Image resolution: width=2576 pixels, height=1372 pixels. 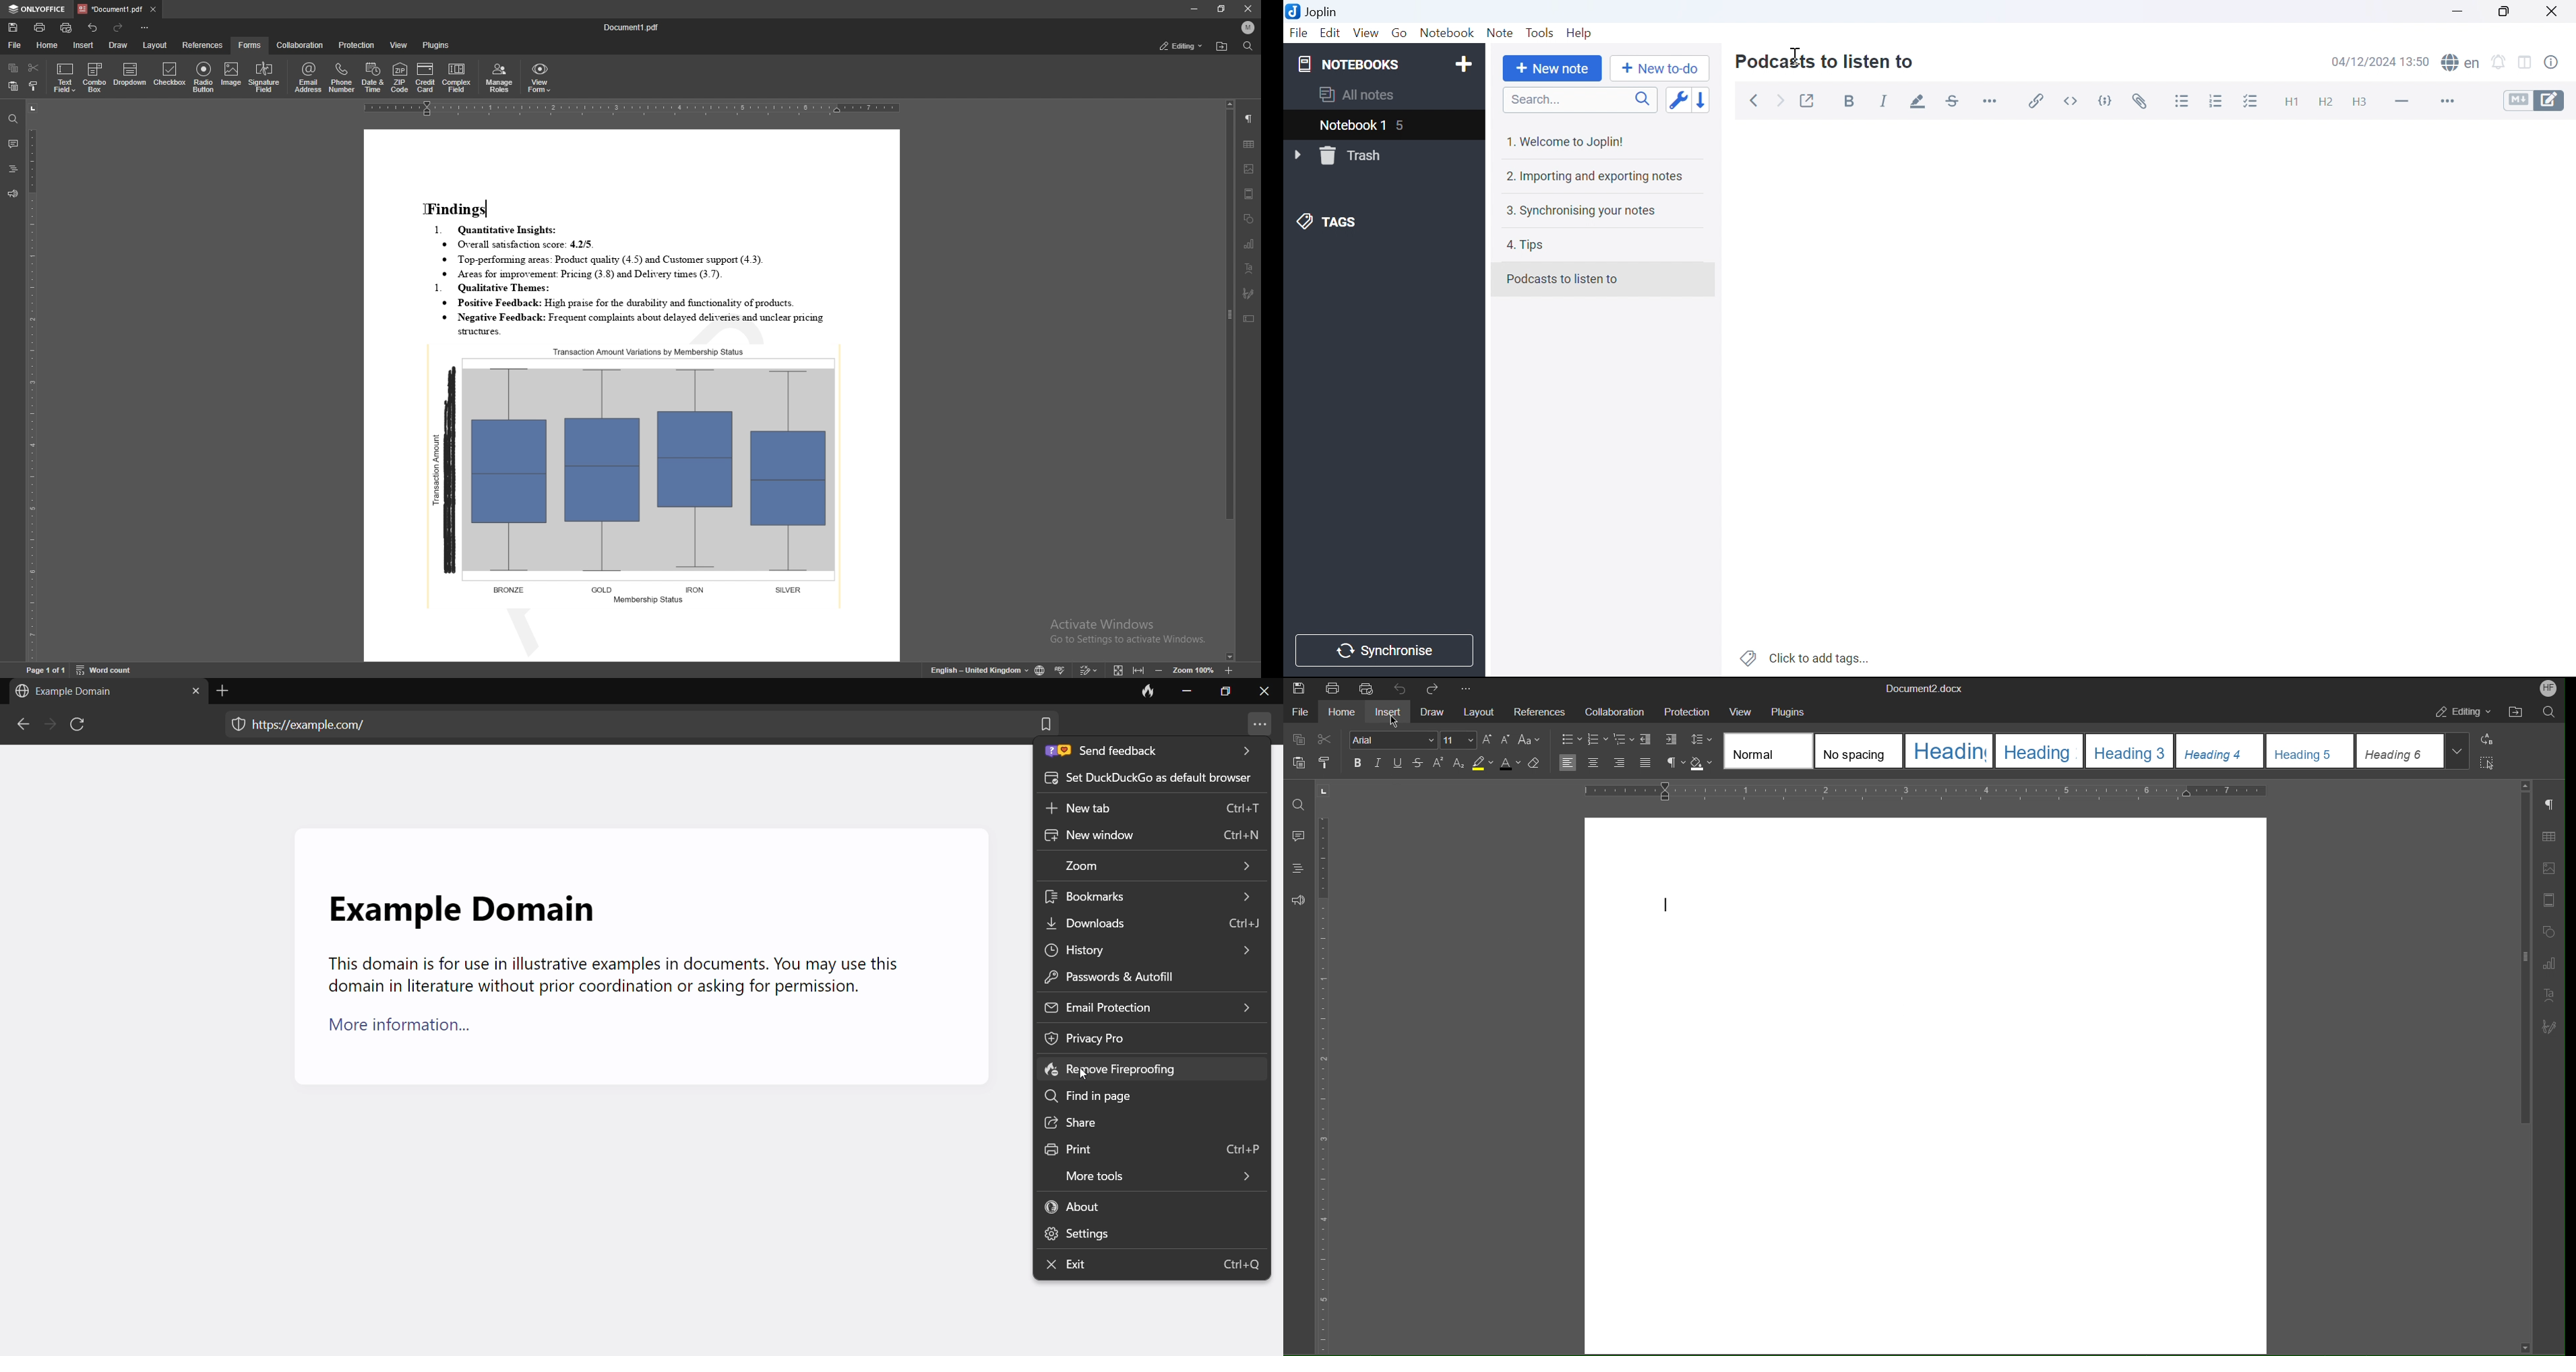 What do you see at coordinates (1797, 57) in the screenshot?
I see `Cursor` at bounding box center [1797, 57].